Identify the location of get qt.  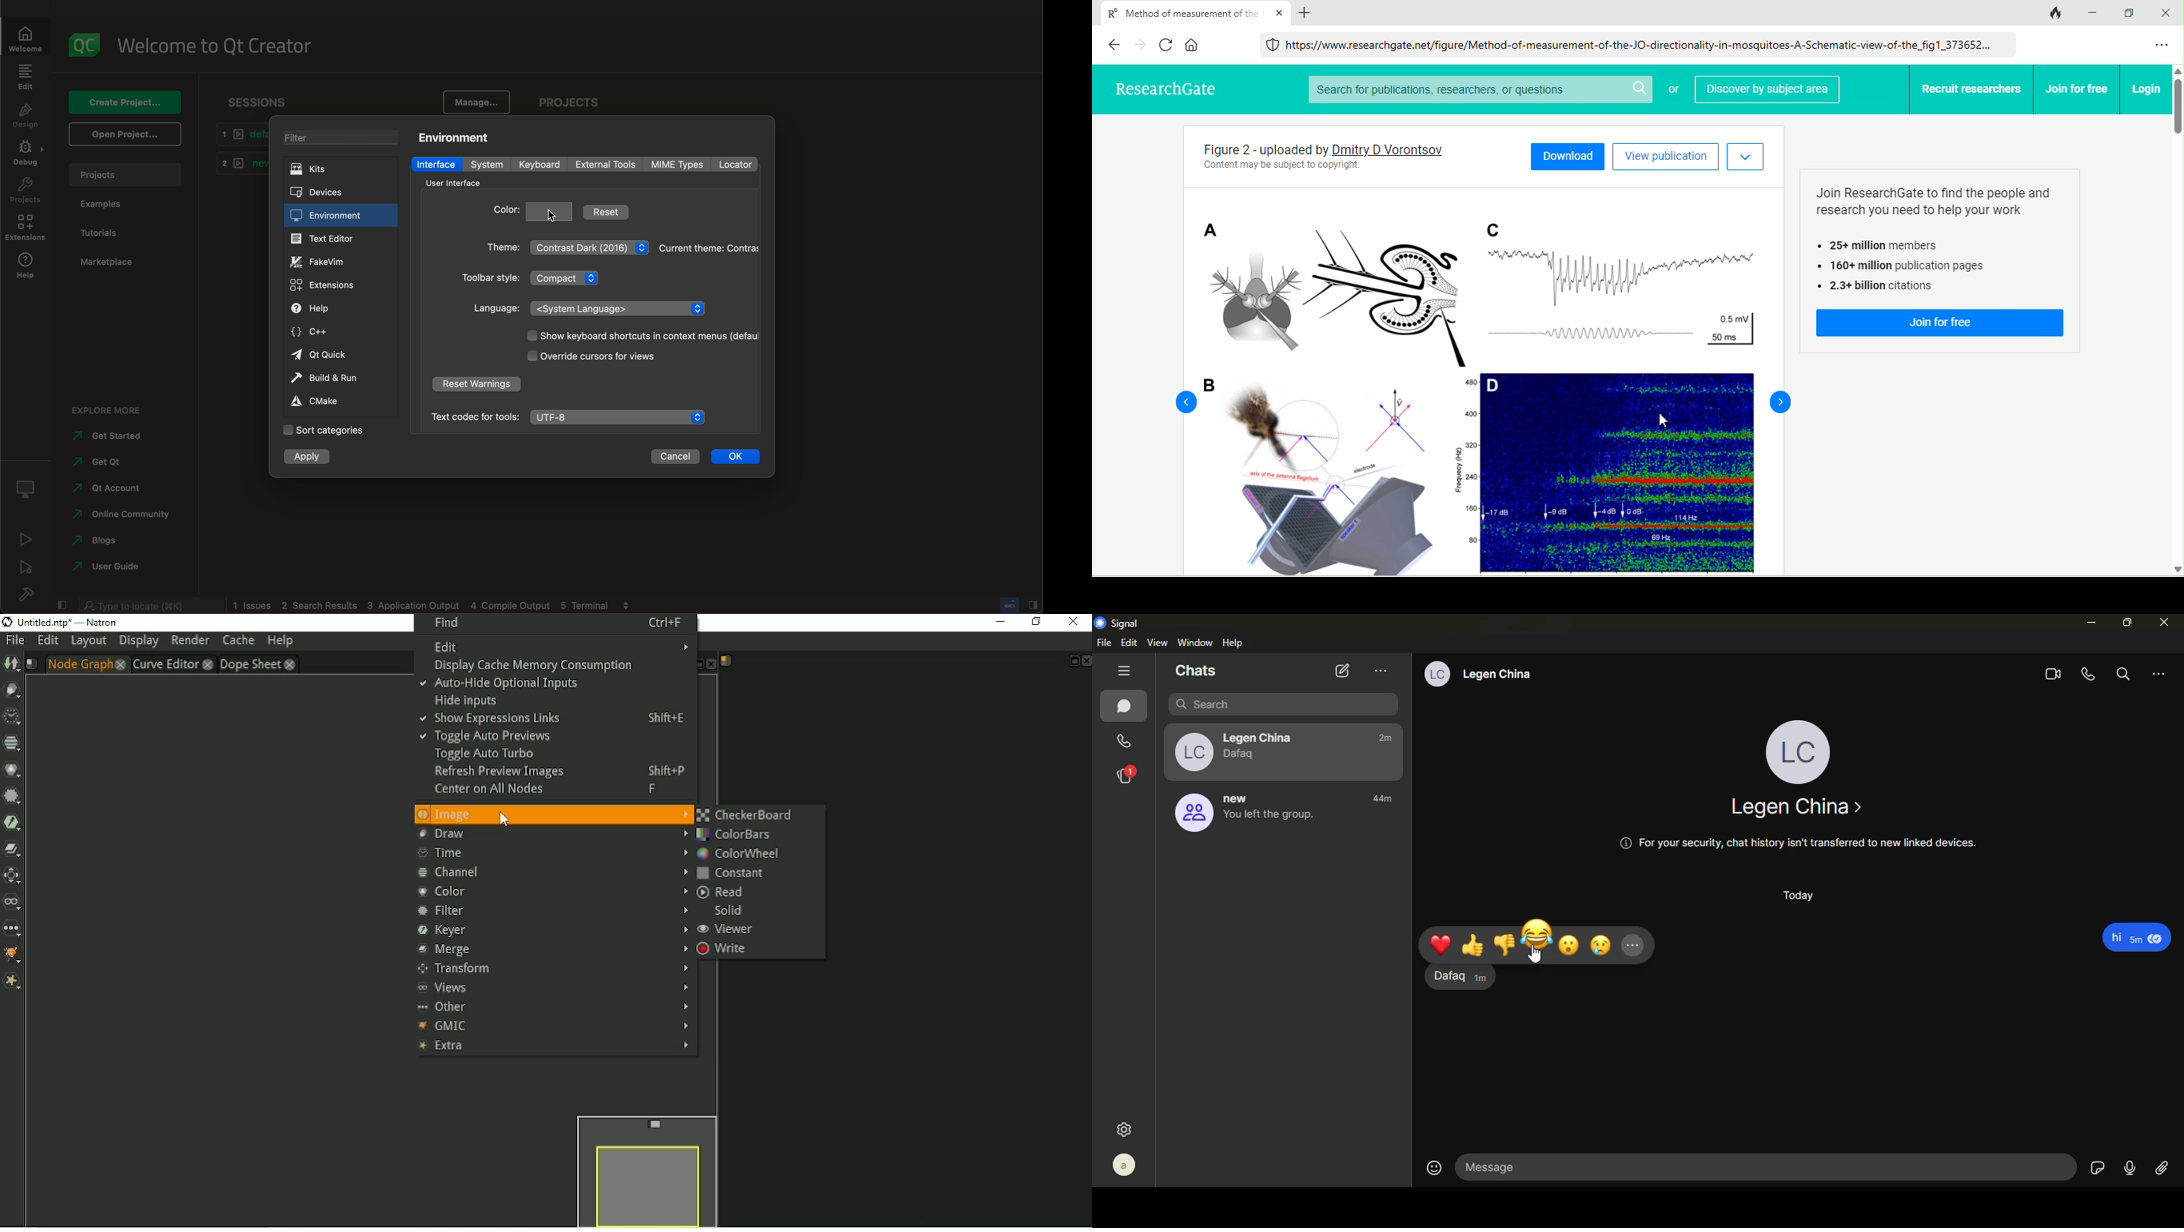
(105, 460).